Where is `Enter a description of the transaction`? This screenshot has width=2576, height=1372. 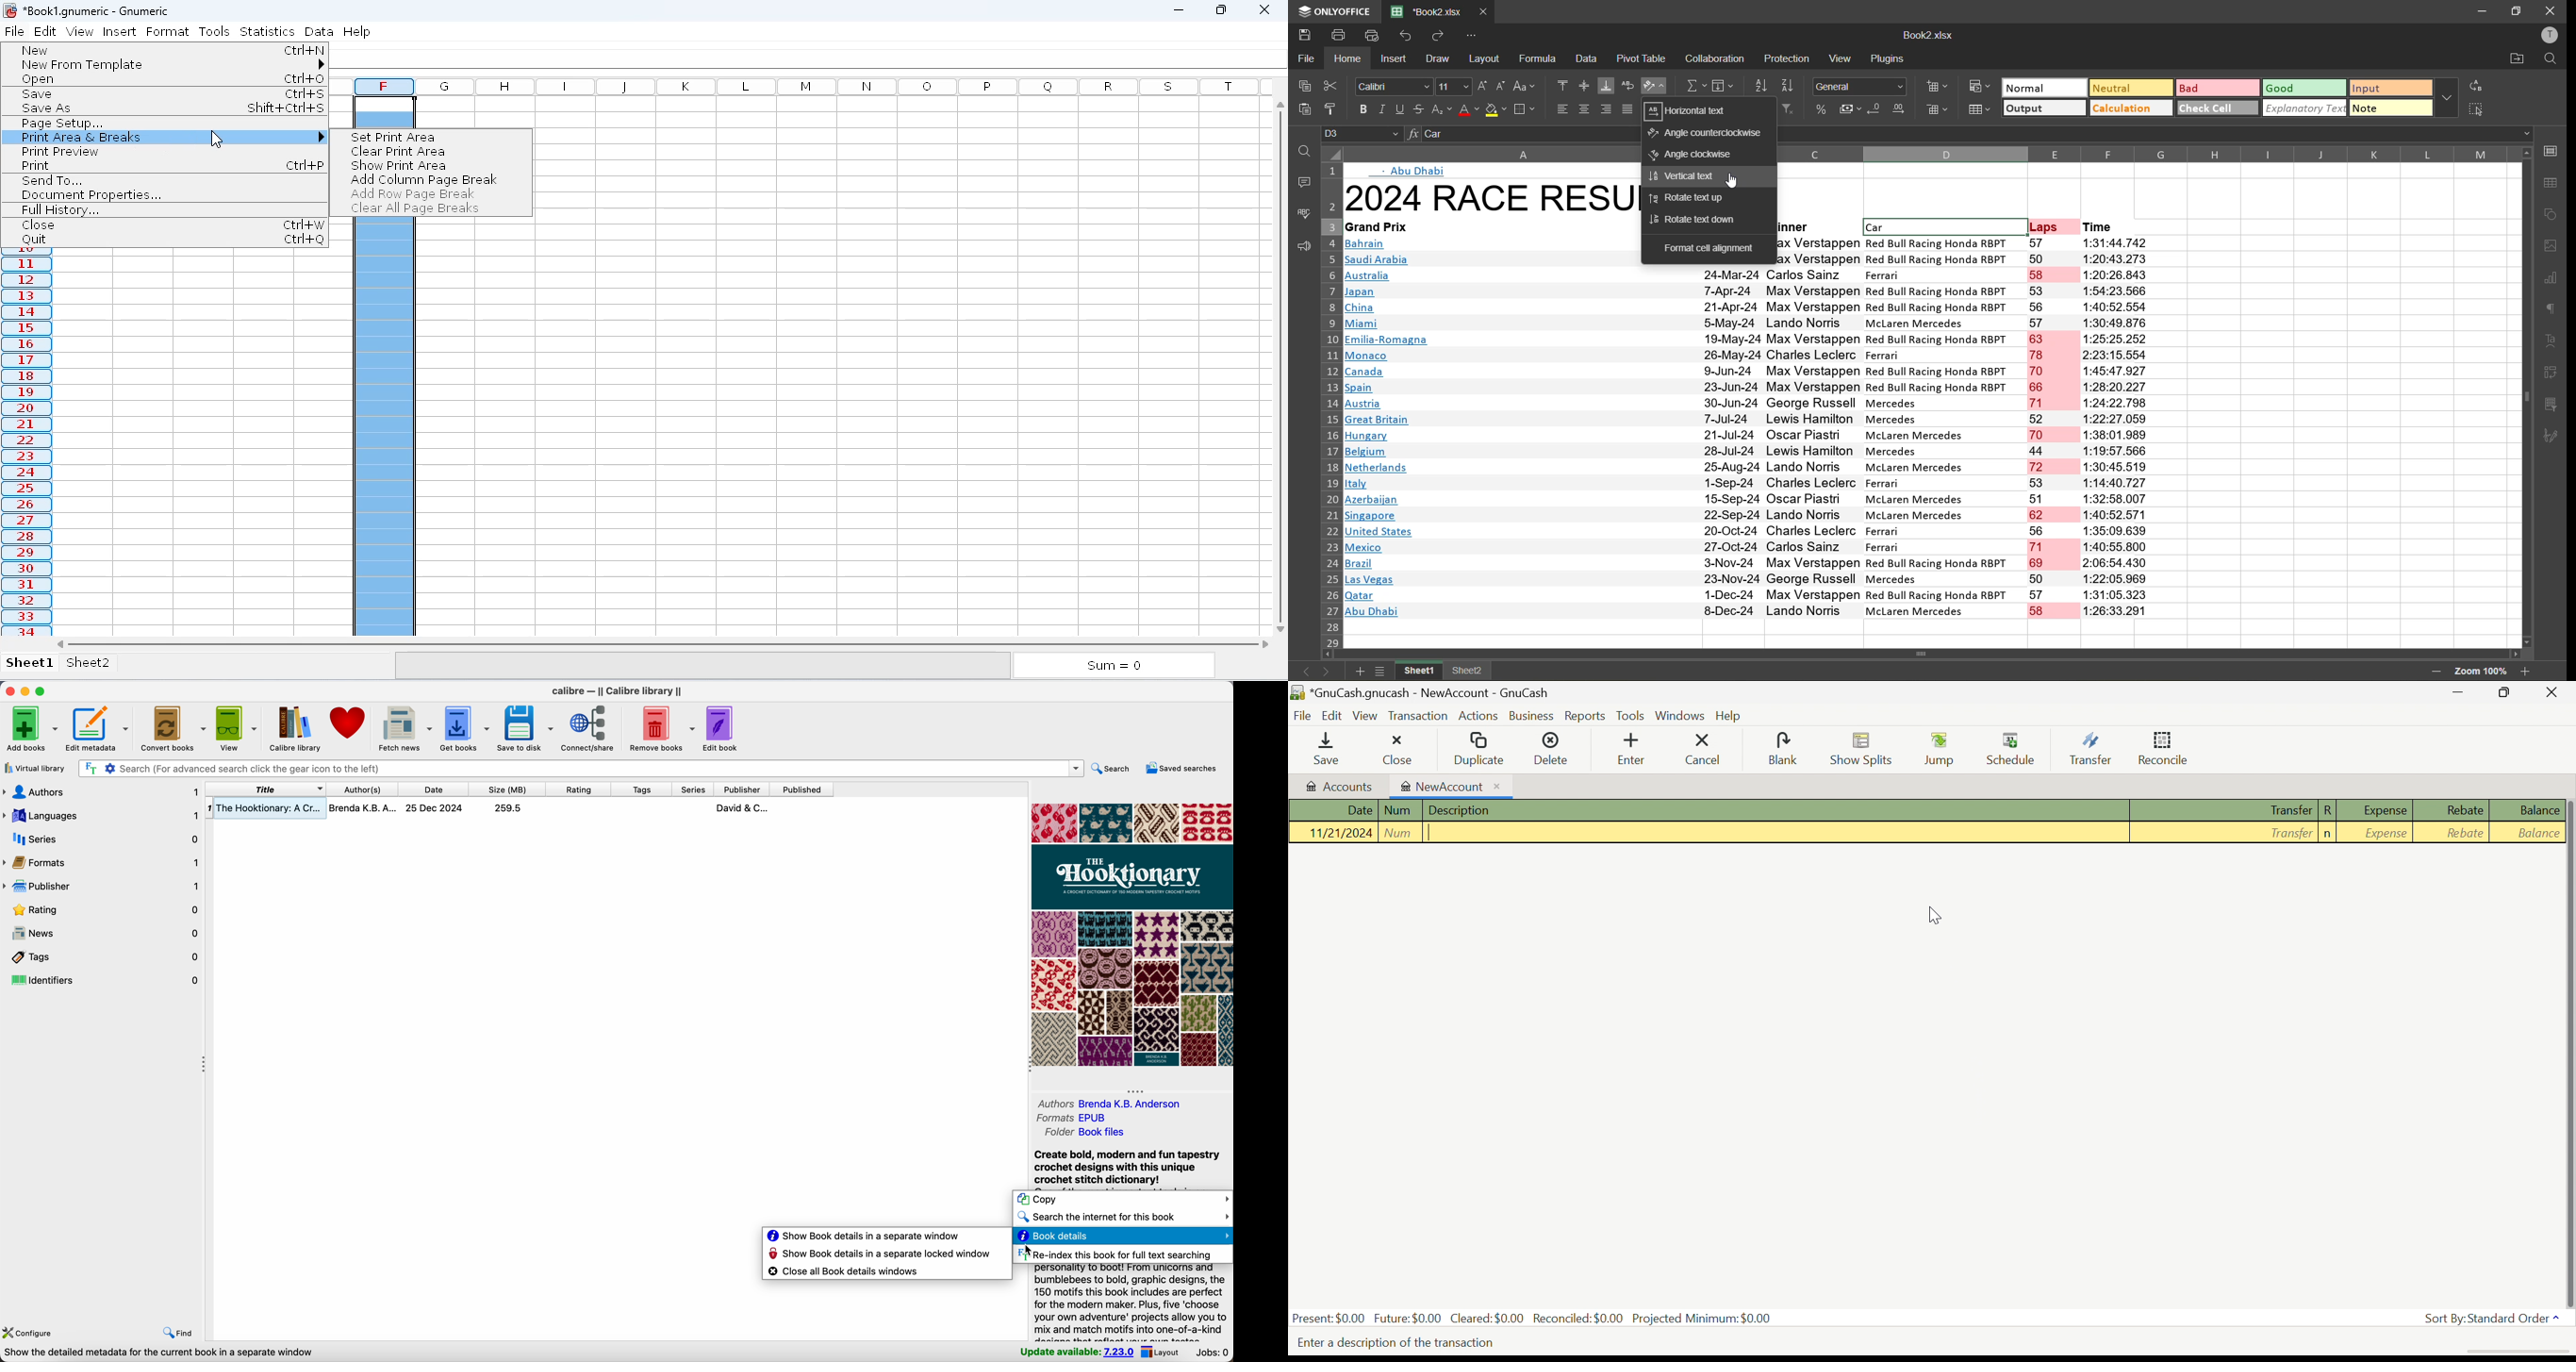 Enter a description of the transaction is located at coordinates (1395, 1343).